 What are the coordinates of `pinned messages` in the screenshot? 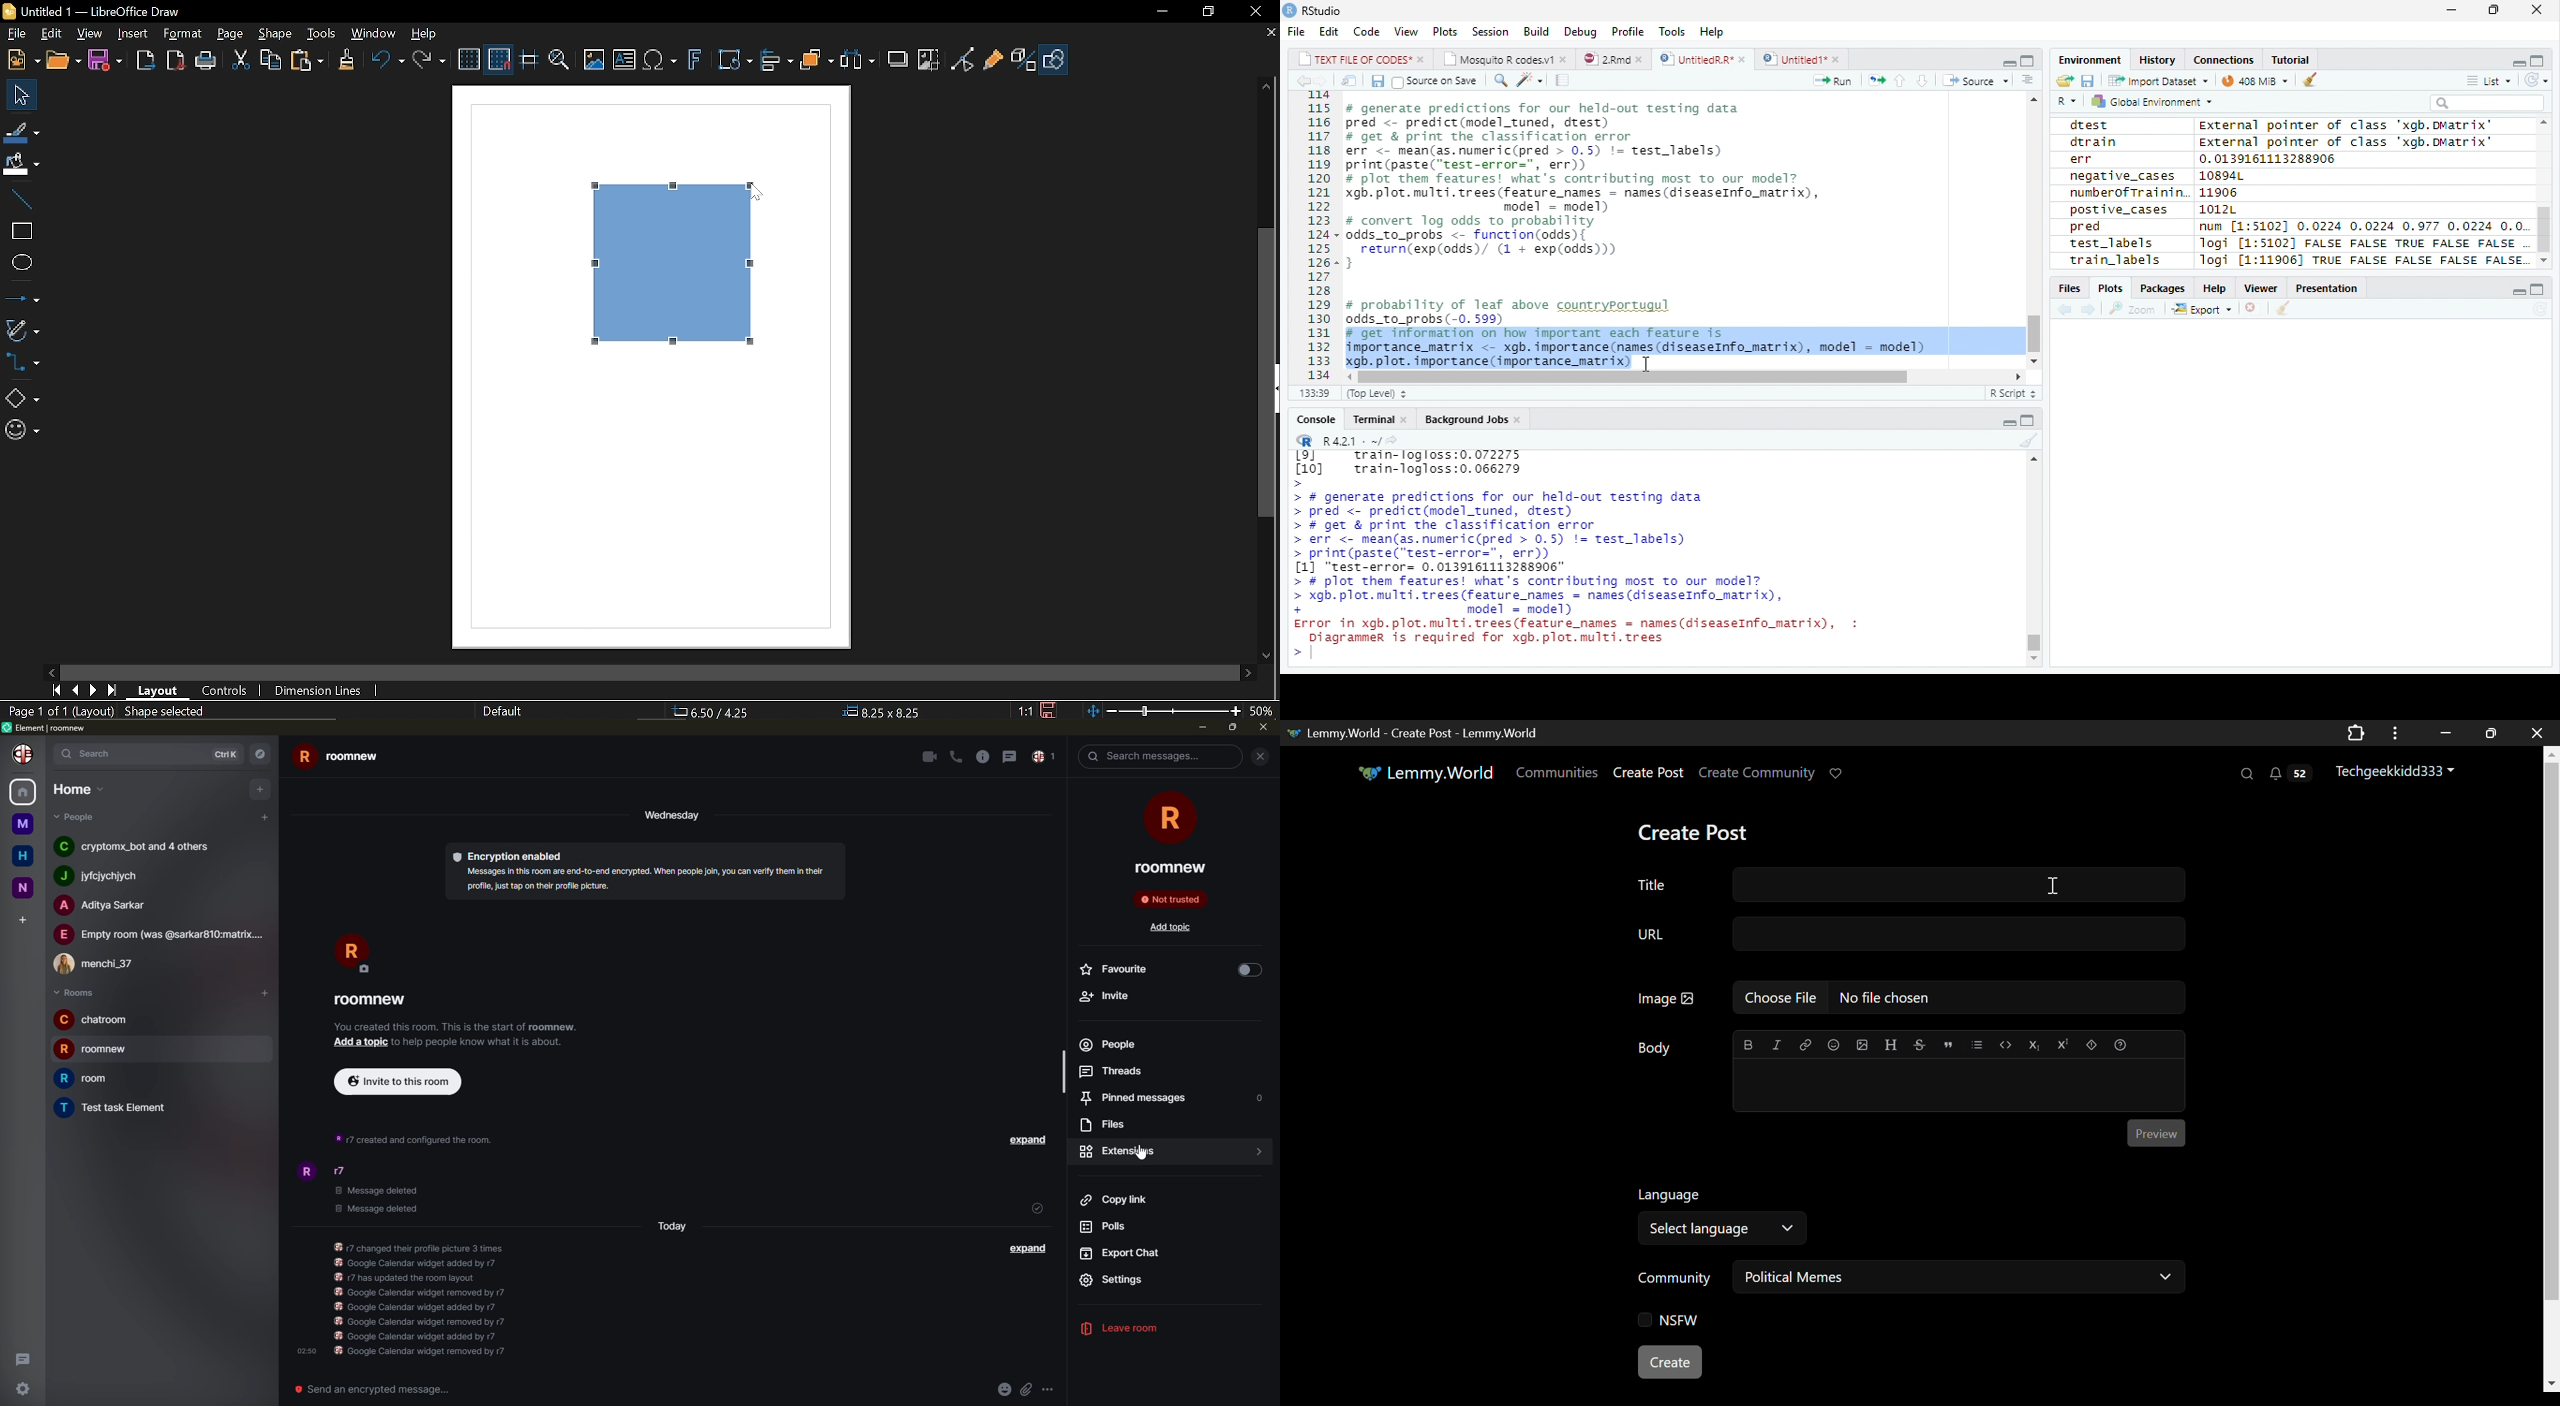 It's located at (1137, 1099).